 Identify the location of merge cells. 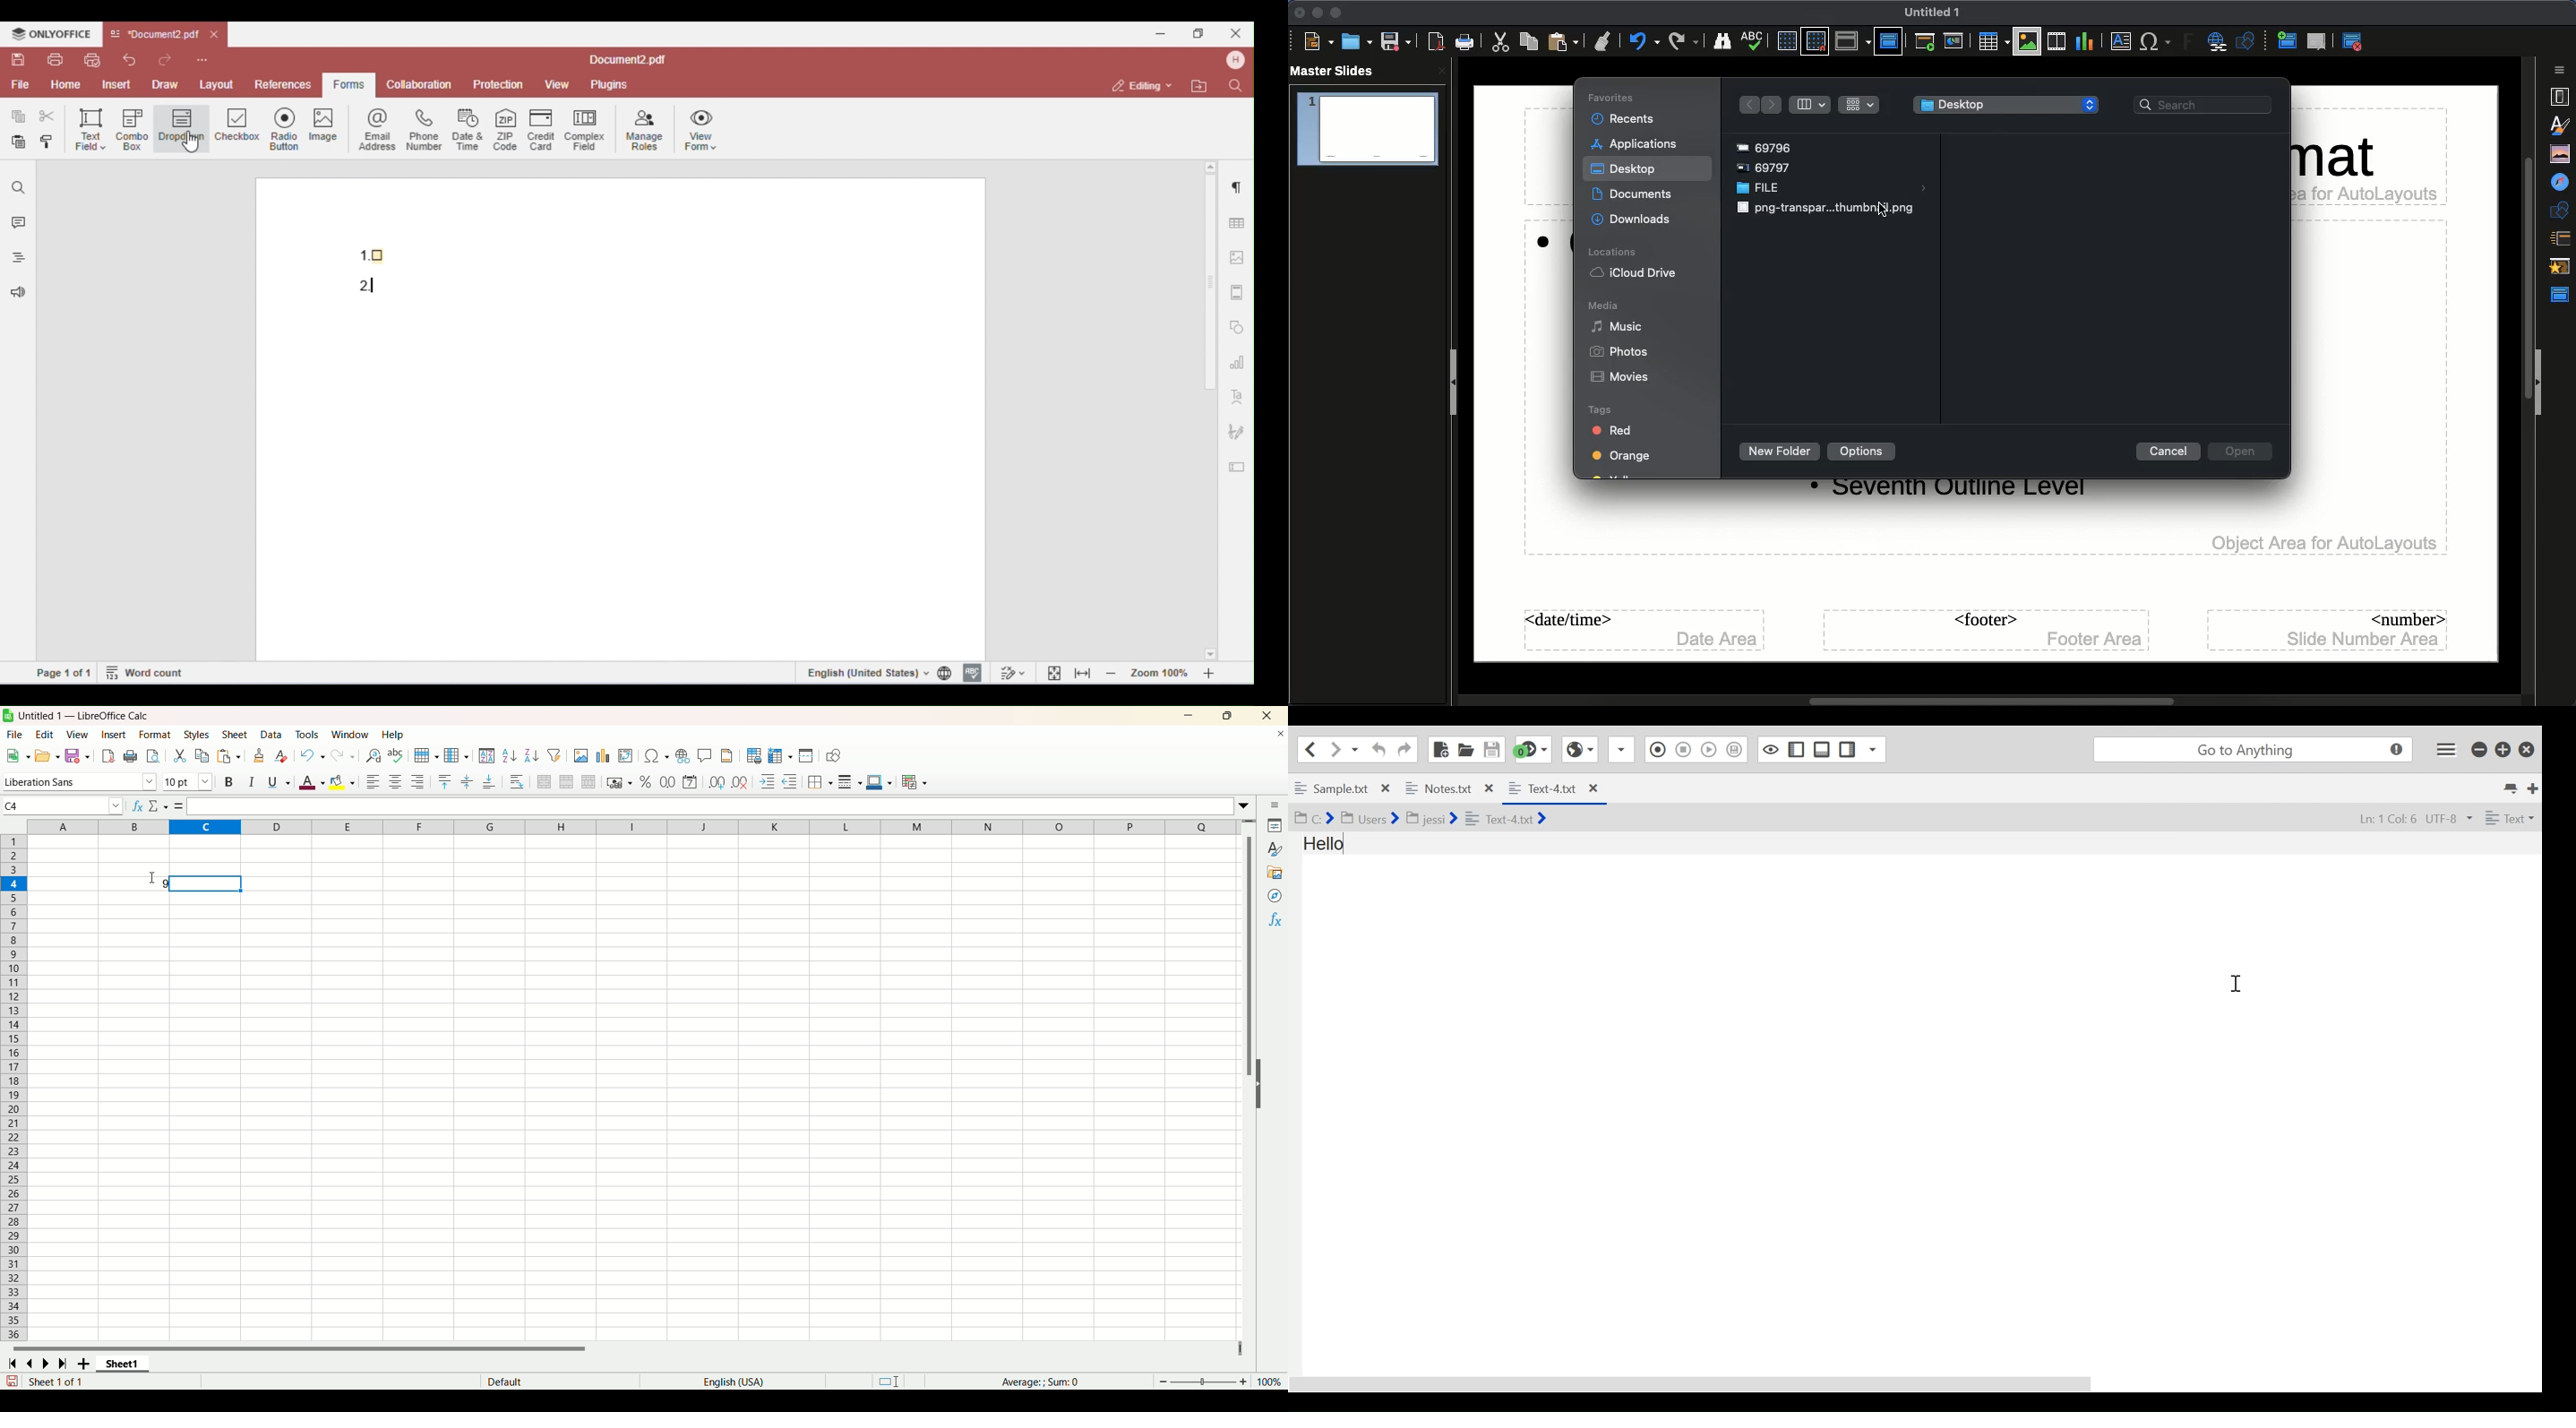
(568, 782).